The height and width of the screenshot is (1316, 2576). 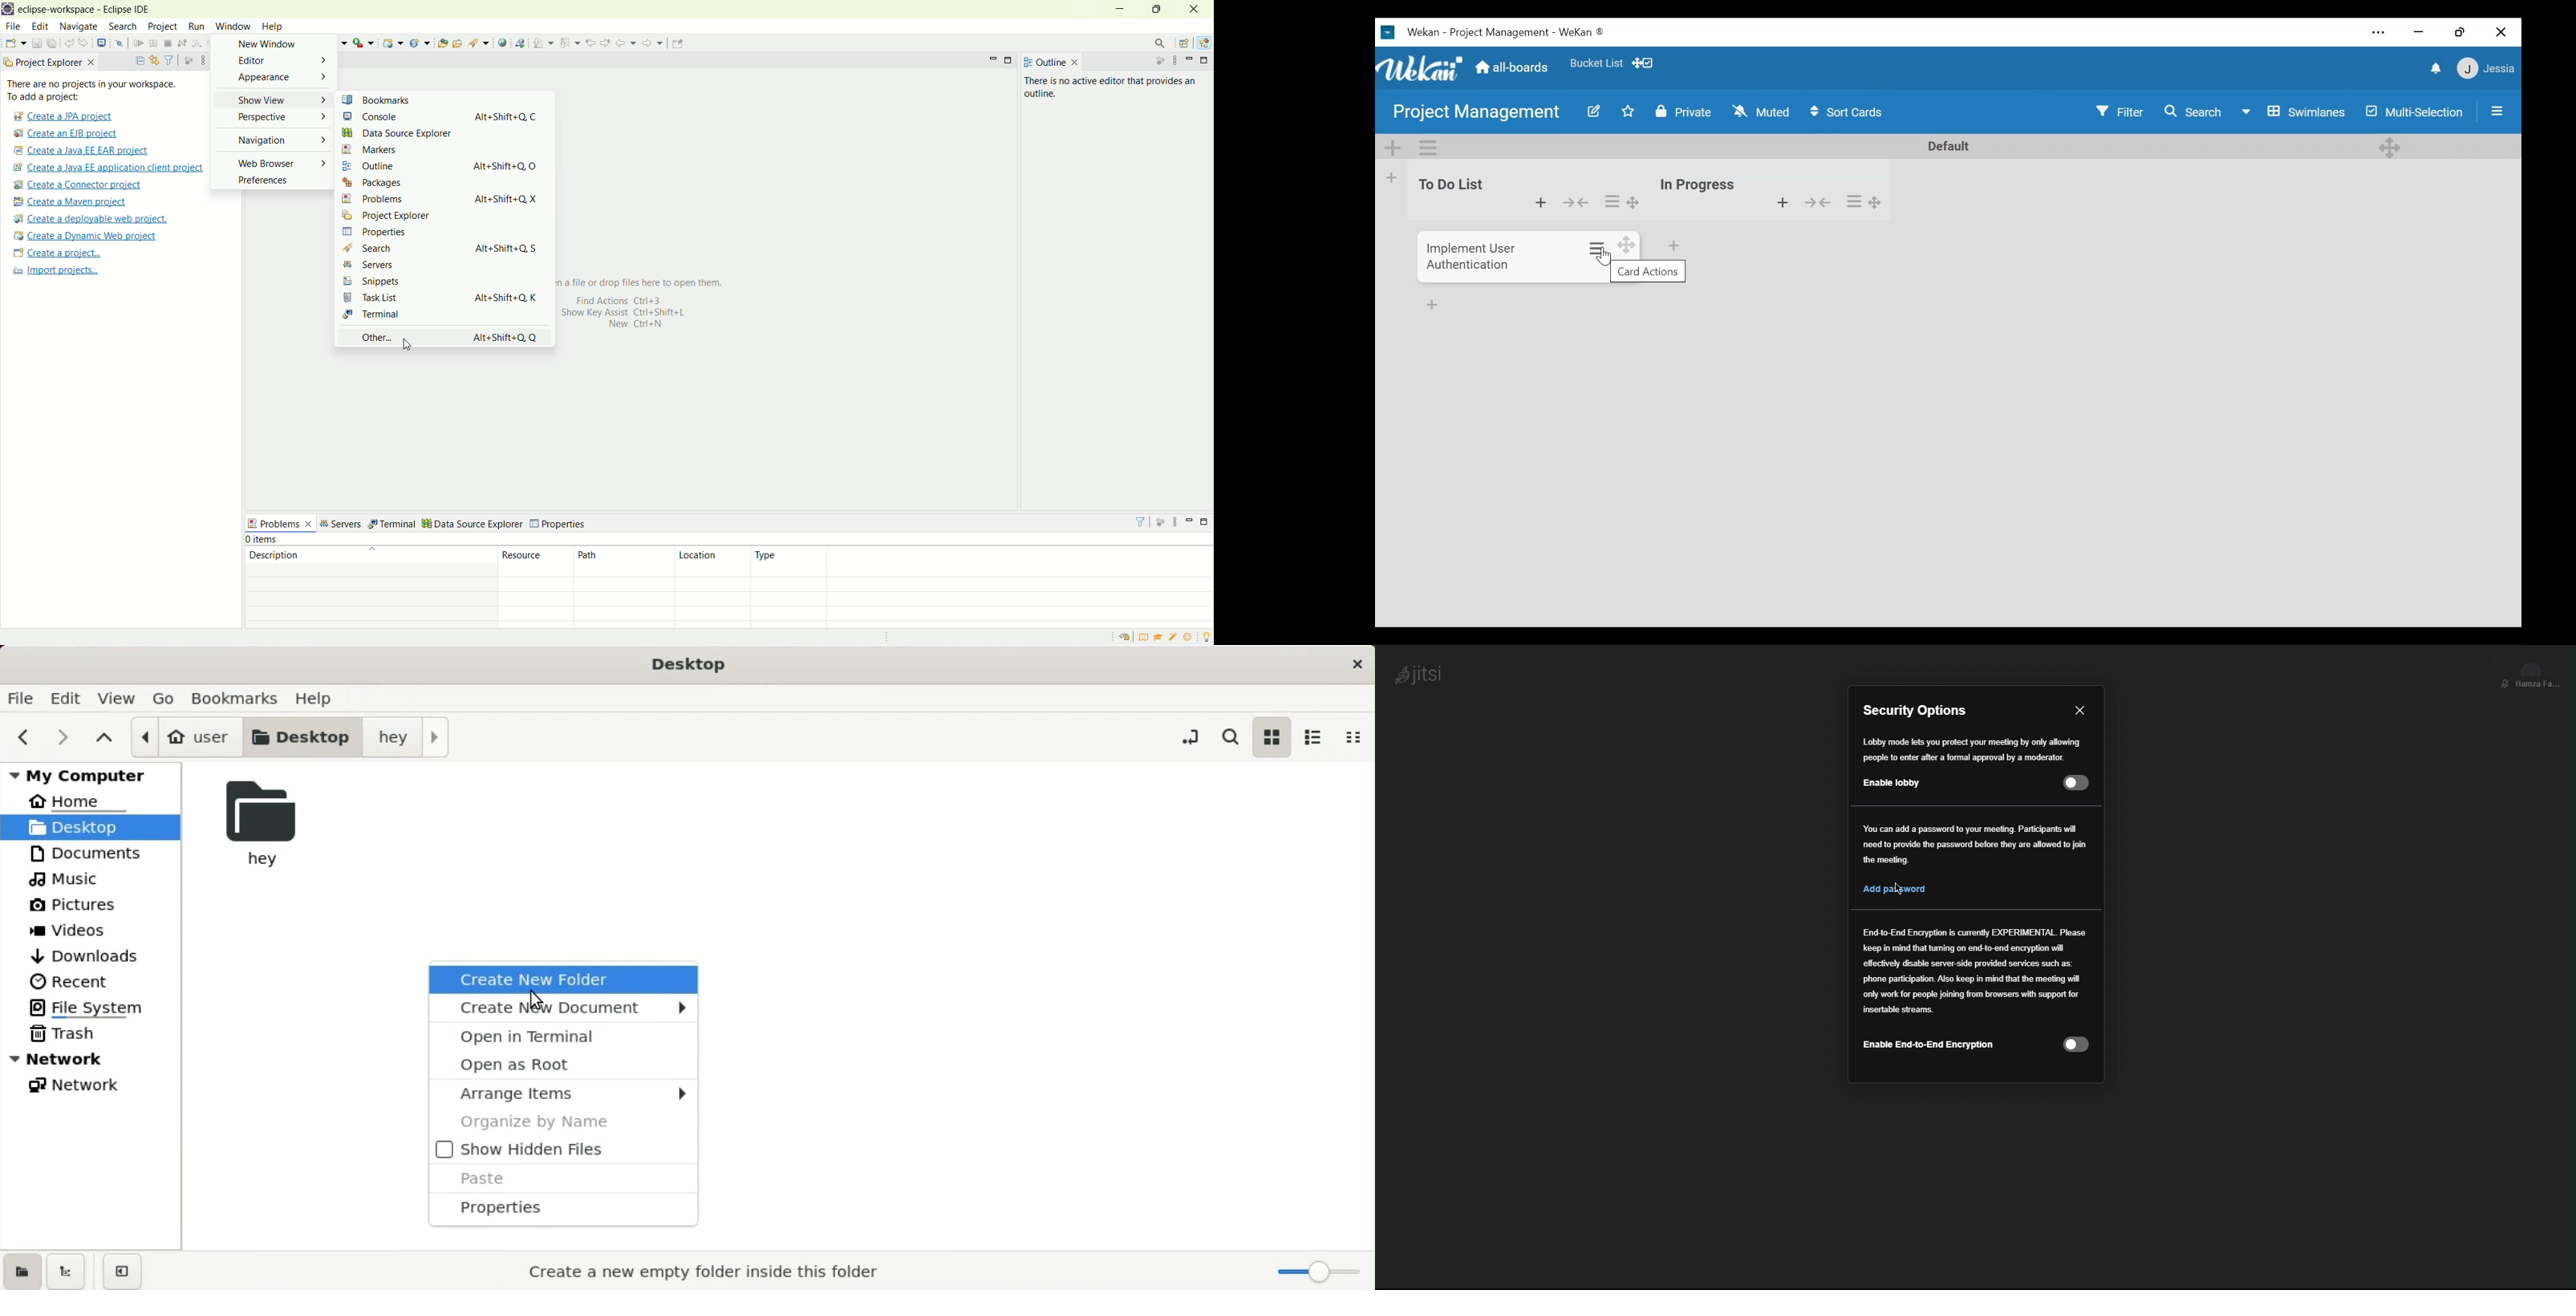 I want to click on Settings and more, so click(x=2380, y=32).